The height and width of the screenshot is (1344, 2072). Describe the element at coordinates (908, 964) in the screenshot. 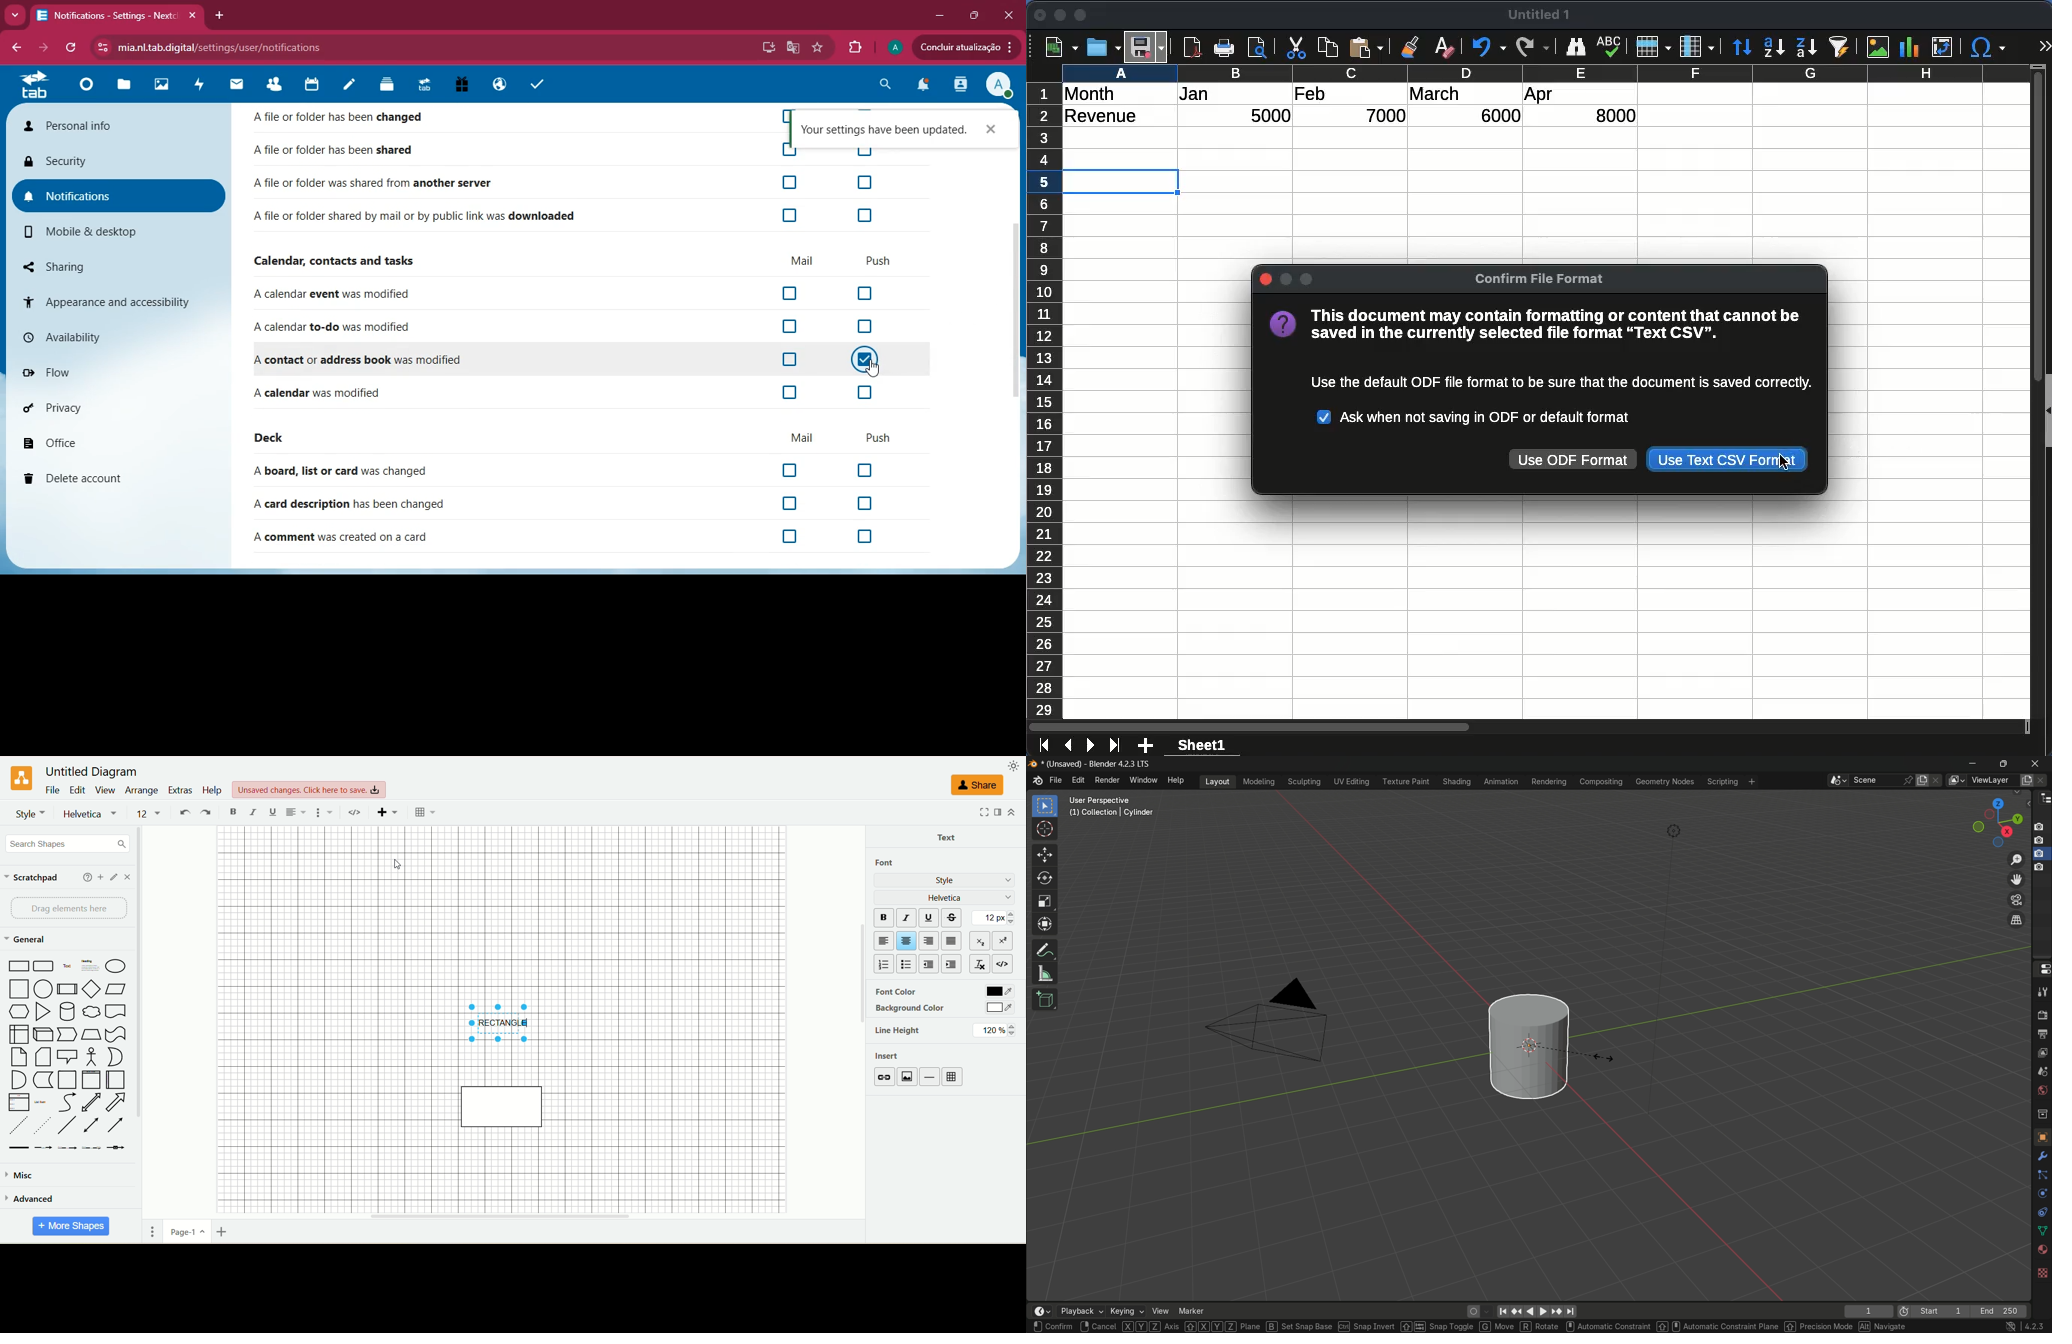

I see `bulleted list` at that location.